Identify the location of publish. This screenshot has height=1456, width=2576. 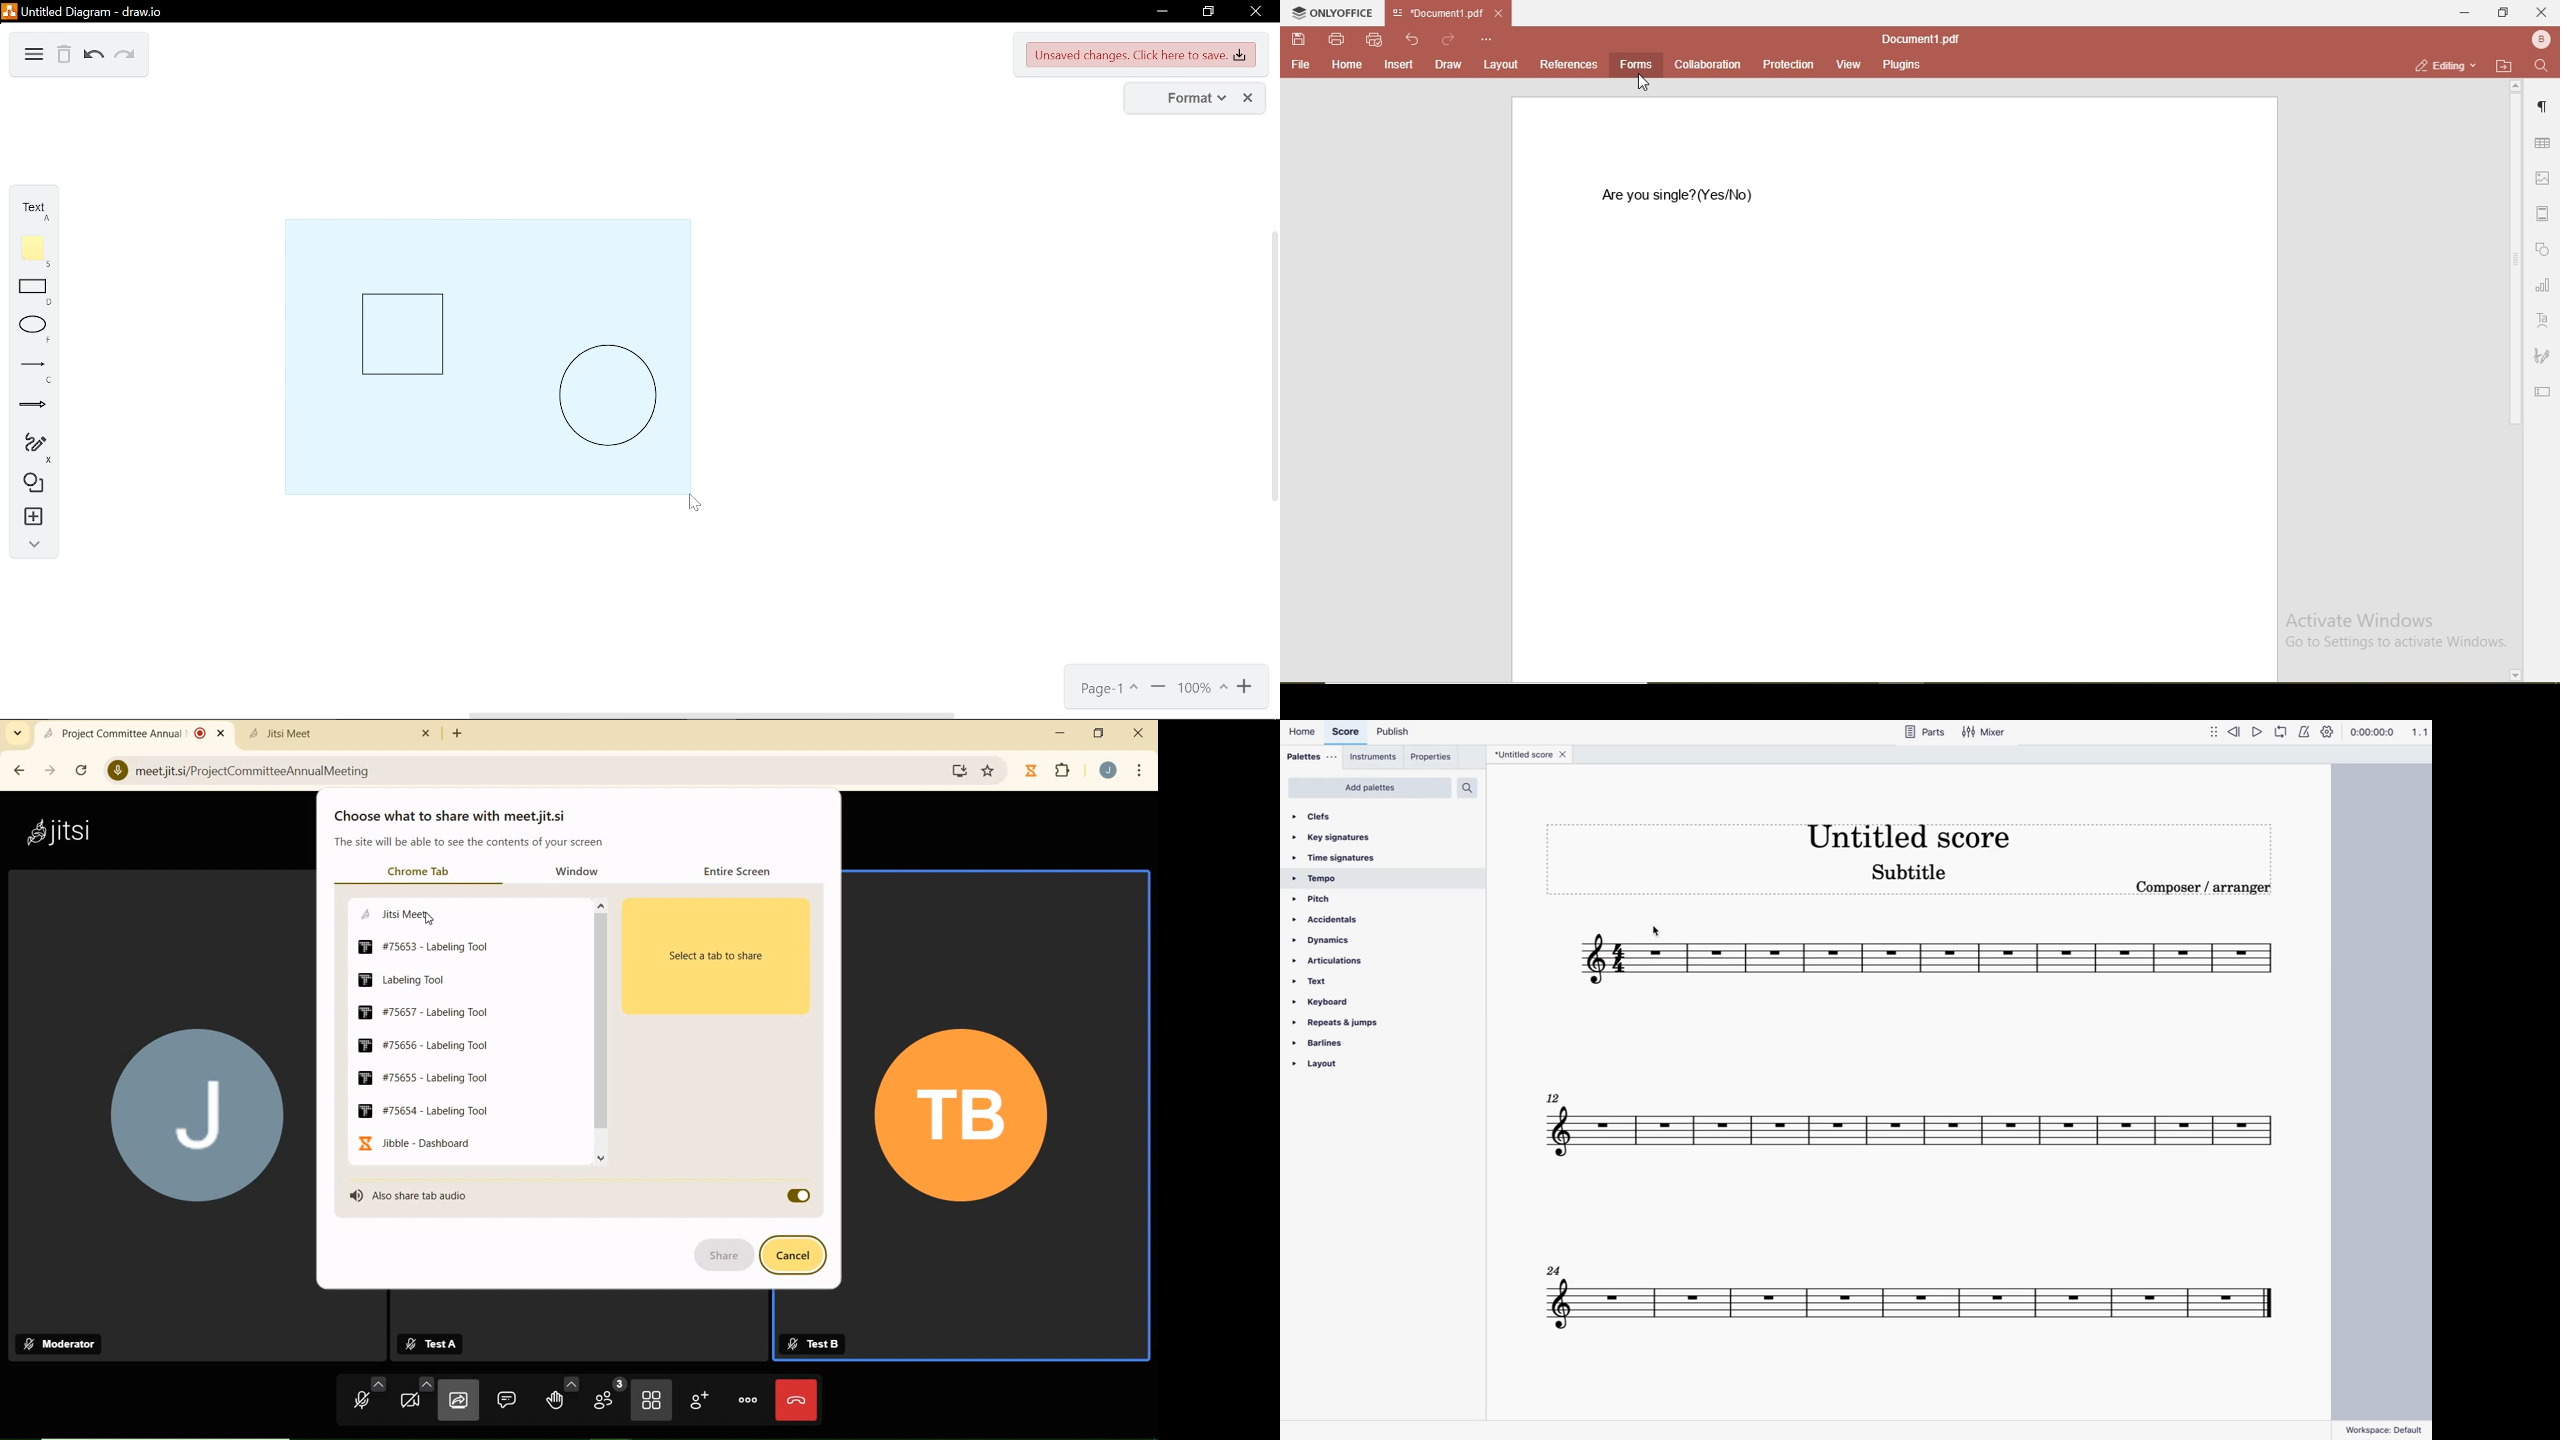
(1398, 732).